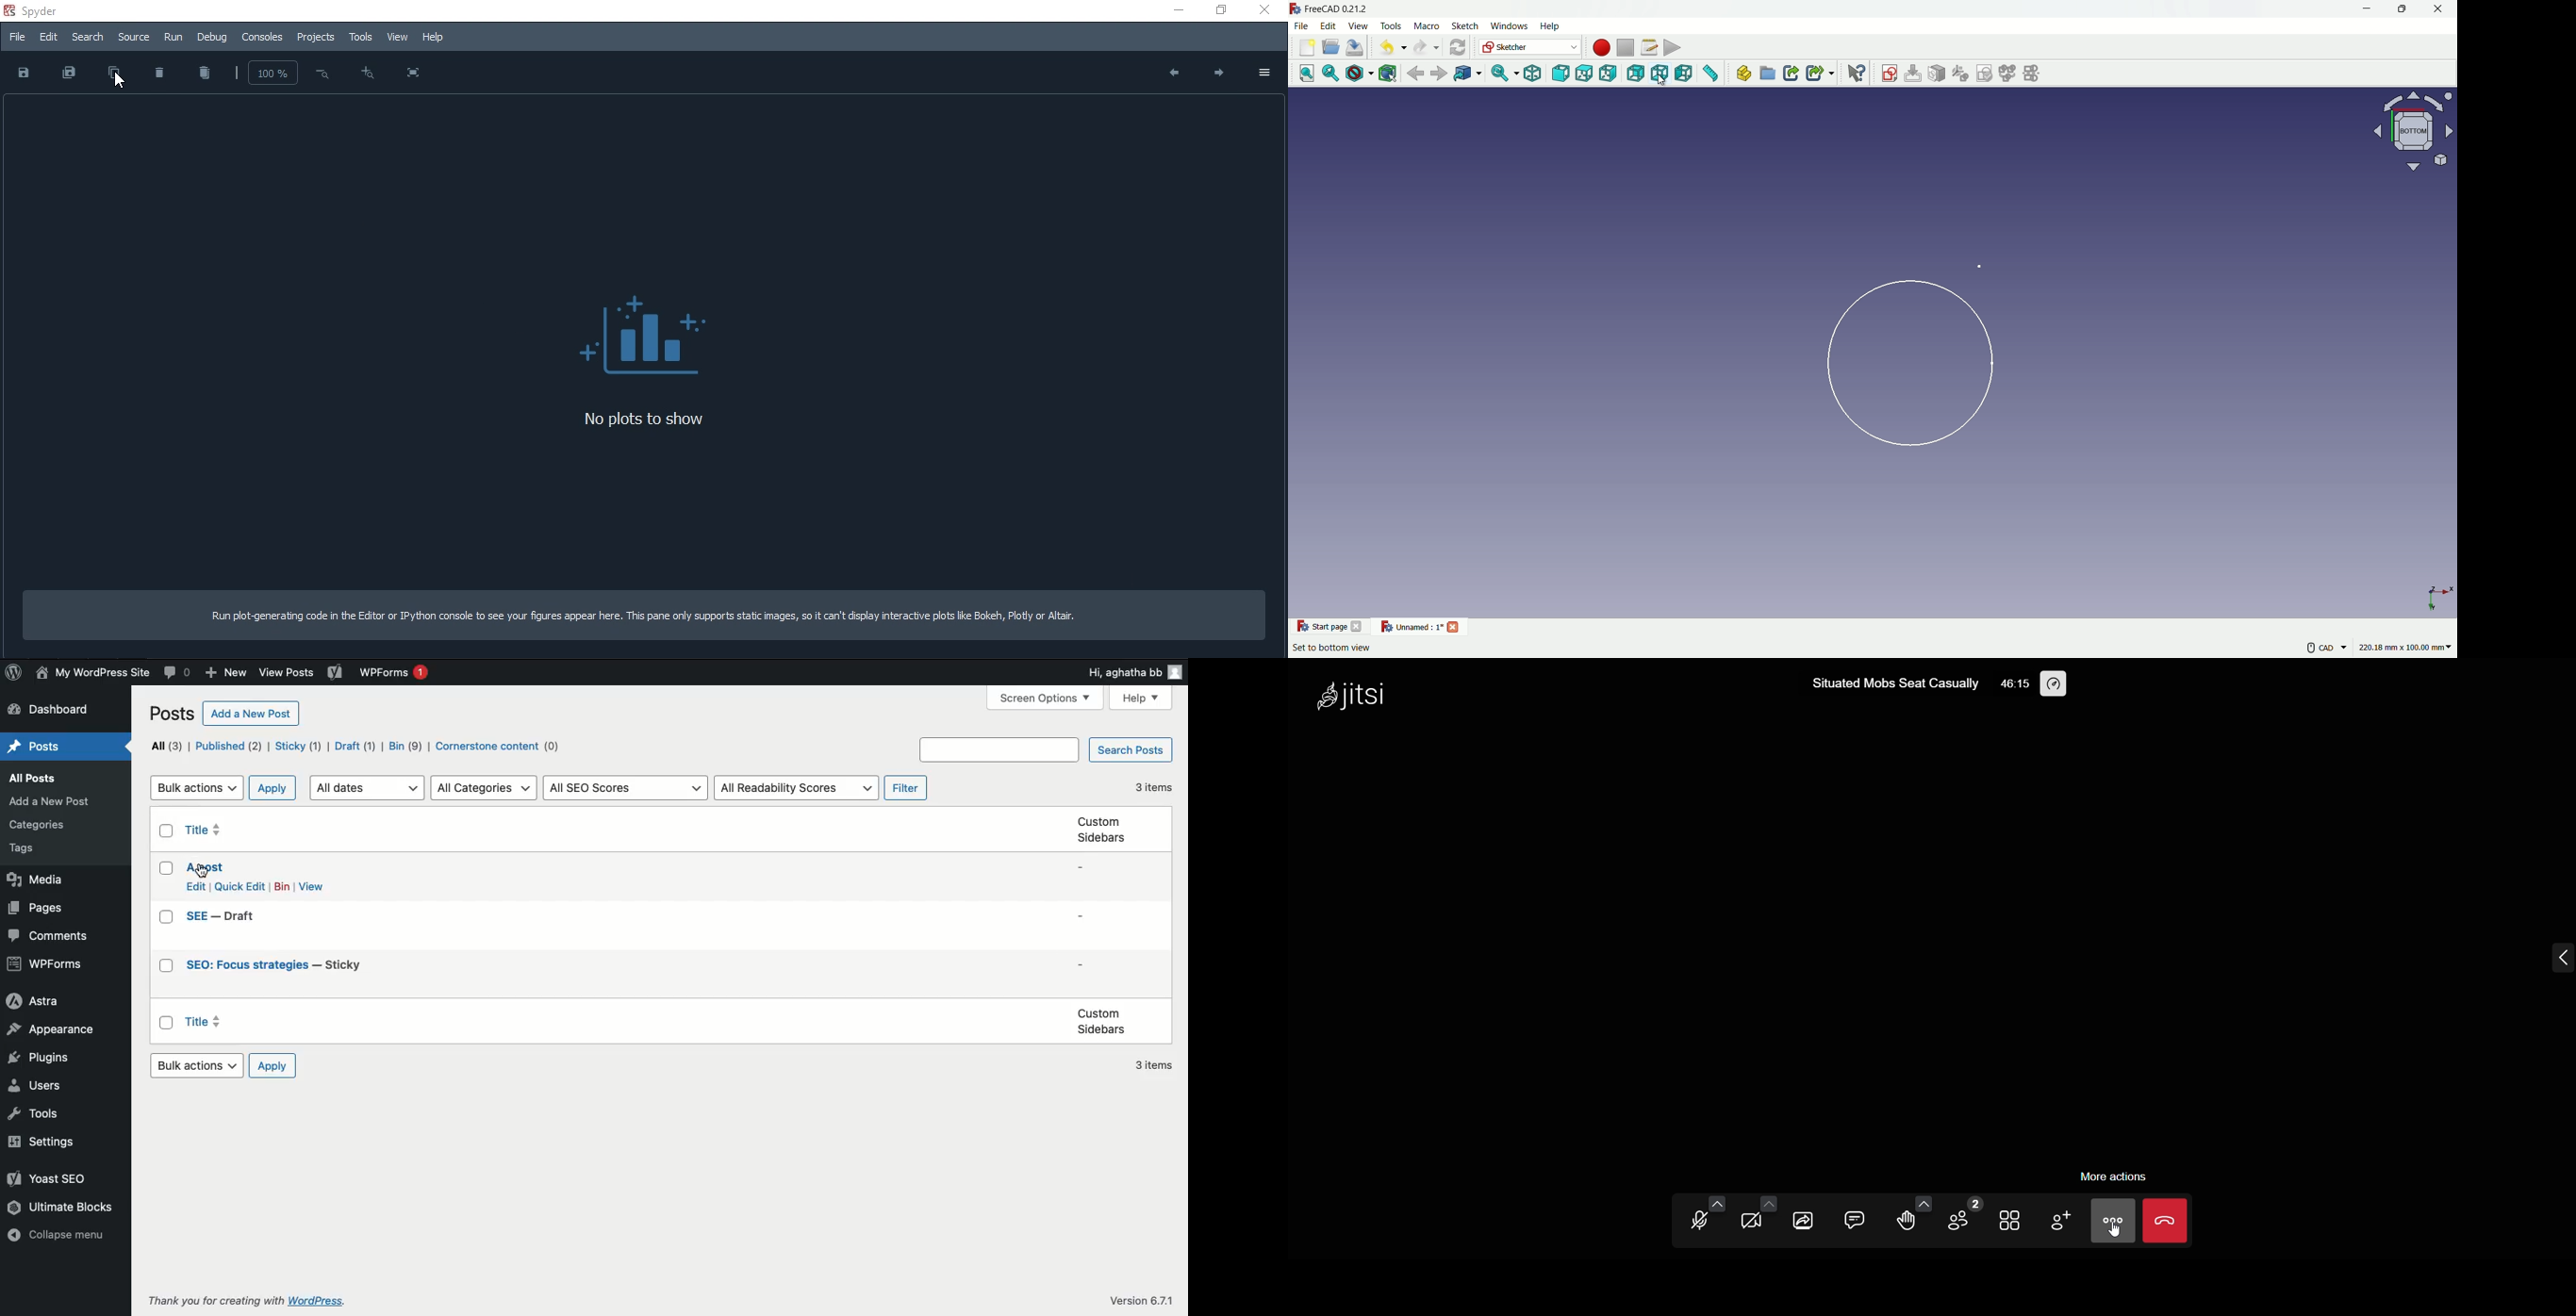  Describe the element at coordinates (340, 673) in the screenshot. I see `Yoast` at that location.